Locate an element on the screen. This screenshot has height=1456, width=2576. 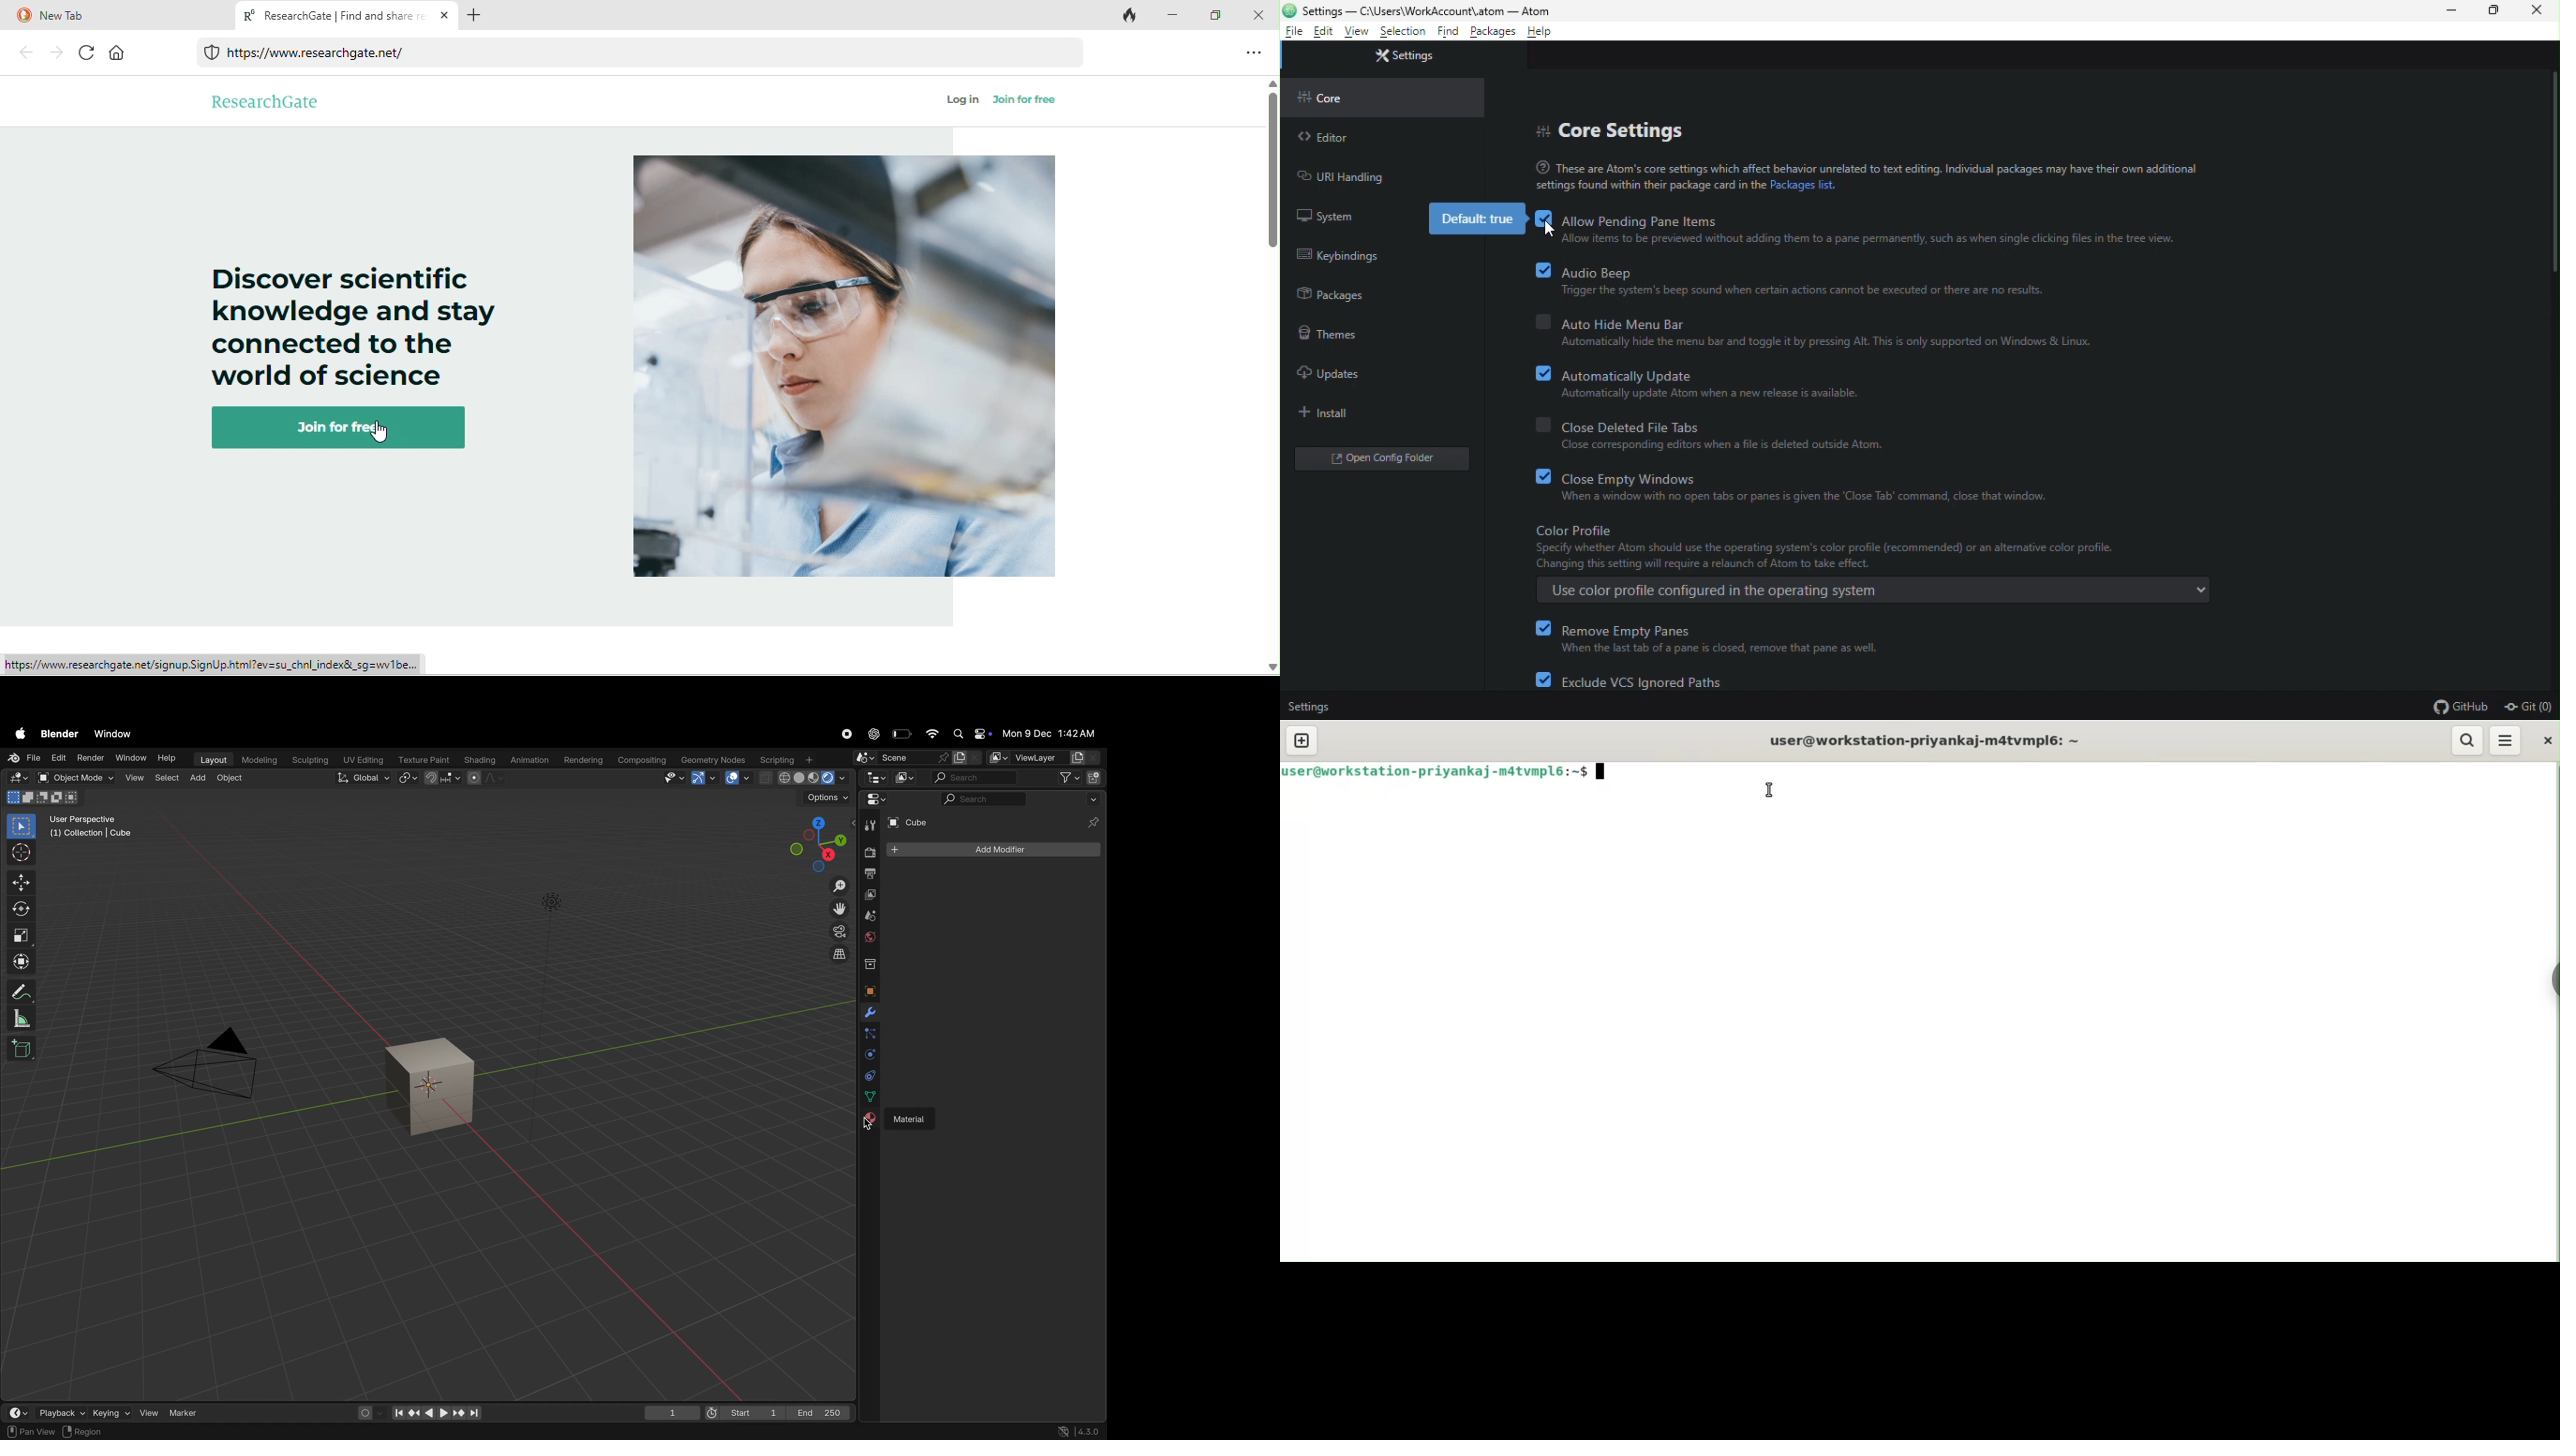
Cube is located at coordinates (914, 824).